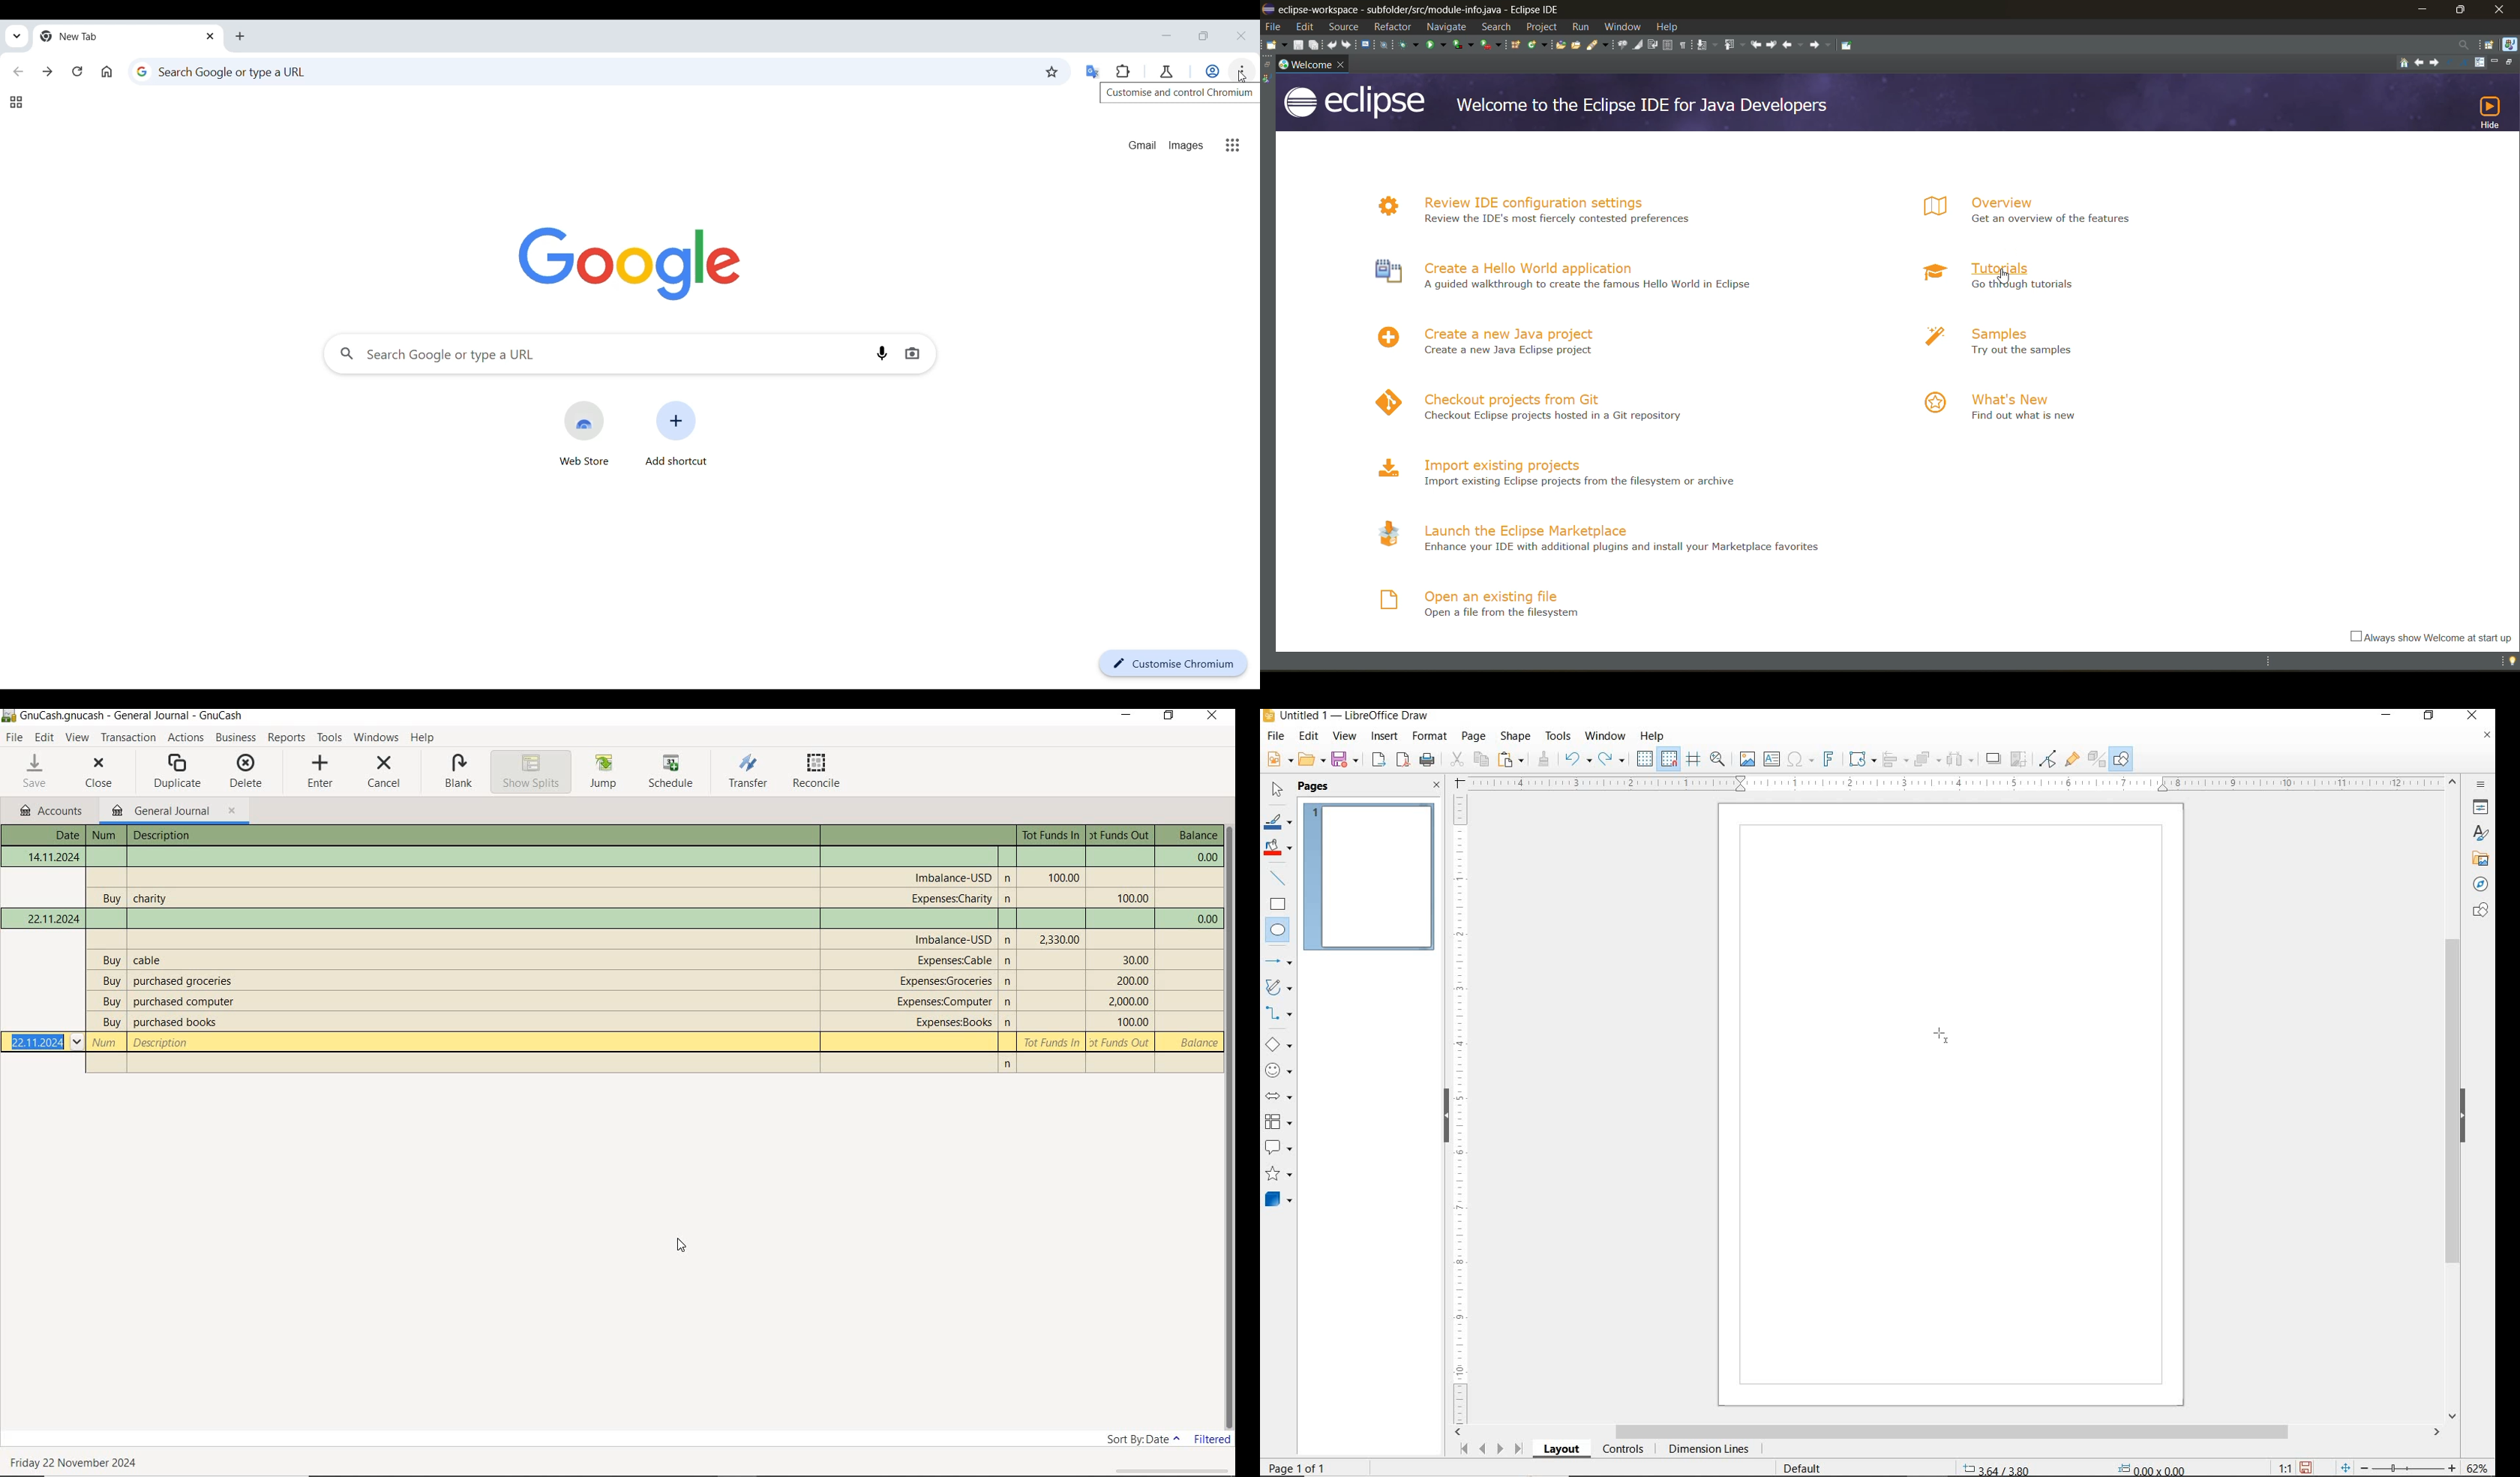 Image resolution: width=2520 pixels, height=1484 pixels. Describe the element at coordinates (1736, 45) in the screenshot. I see `previous annotation` at that location.